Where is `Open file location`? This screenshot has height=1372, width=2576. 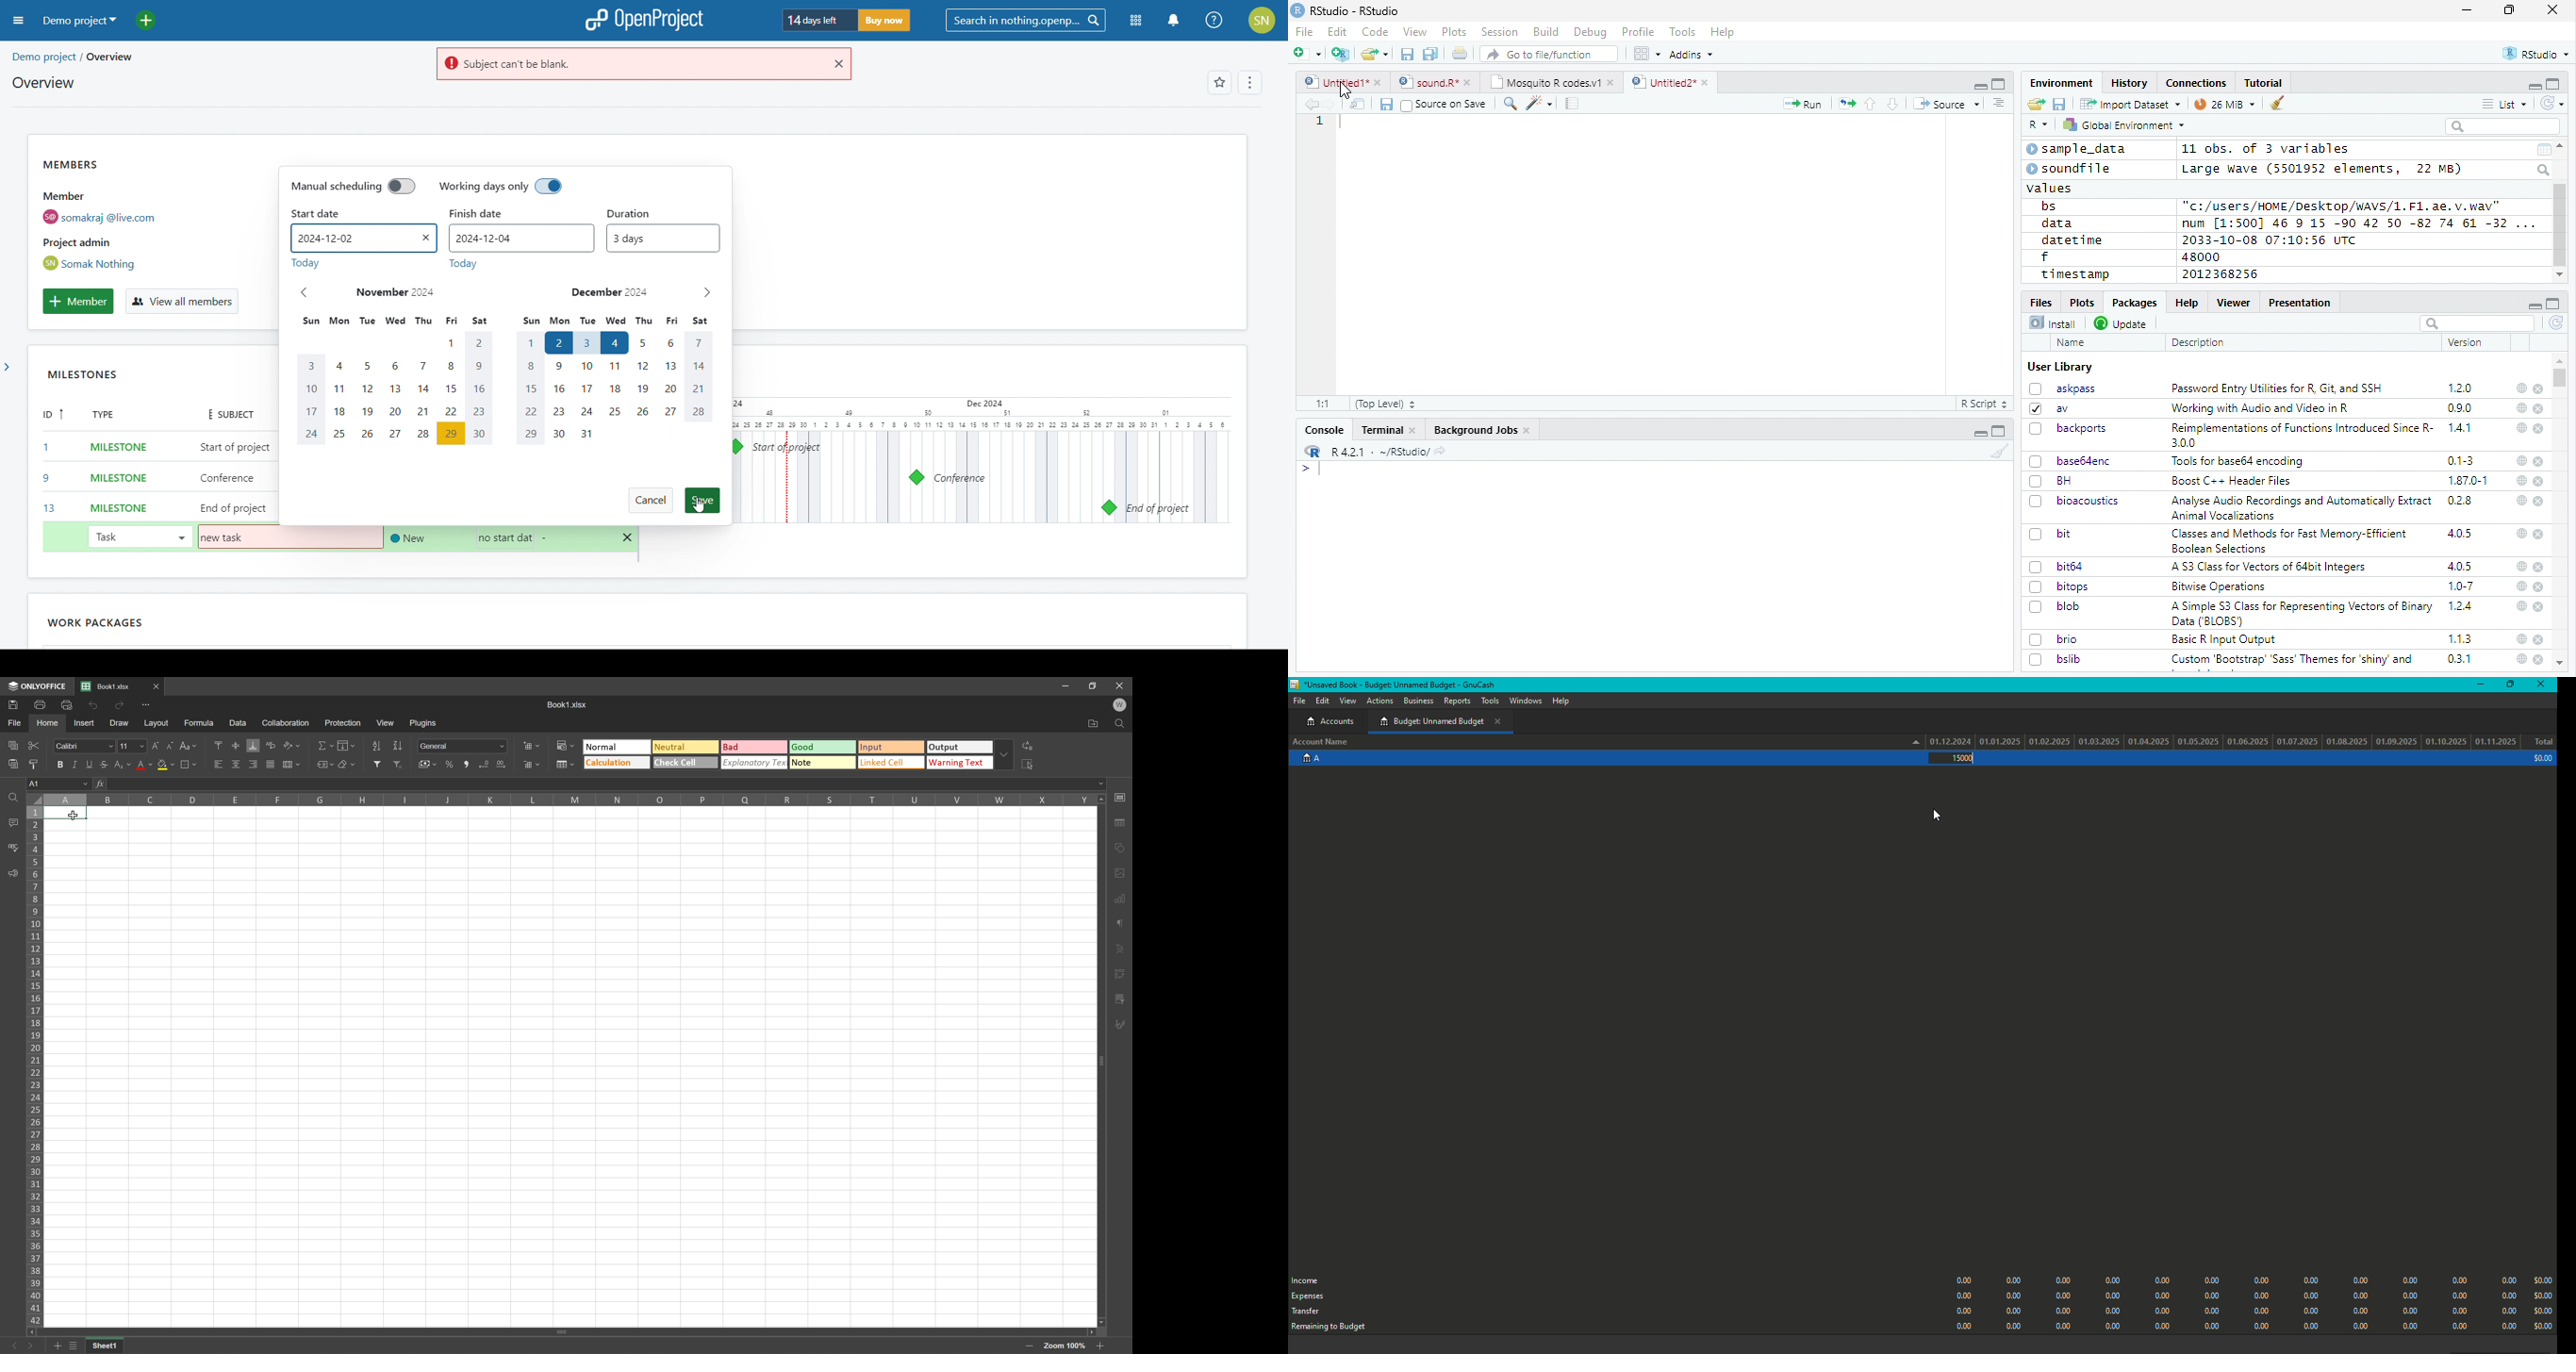
Open file location is located at coordinates (1094, 723).